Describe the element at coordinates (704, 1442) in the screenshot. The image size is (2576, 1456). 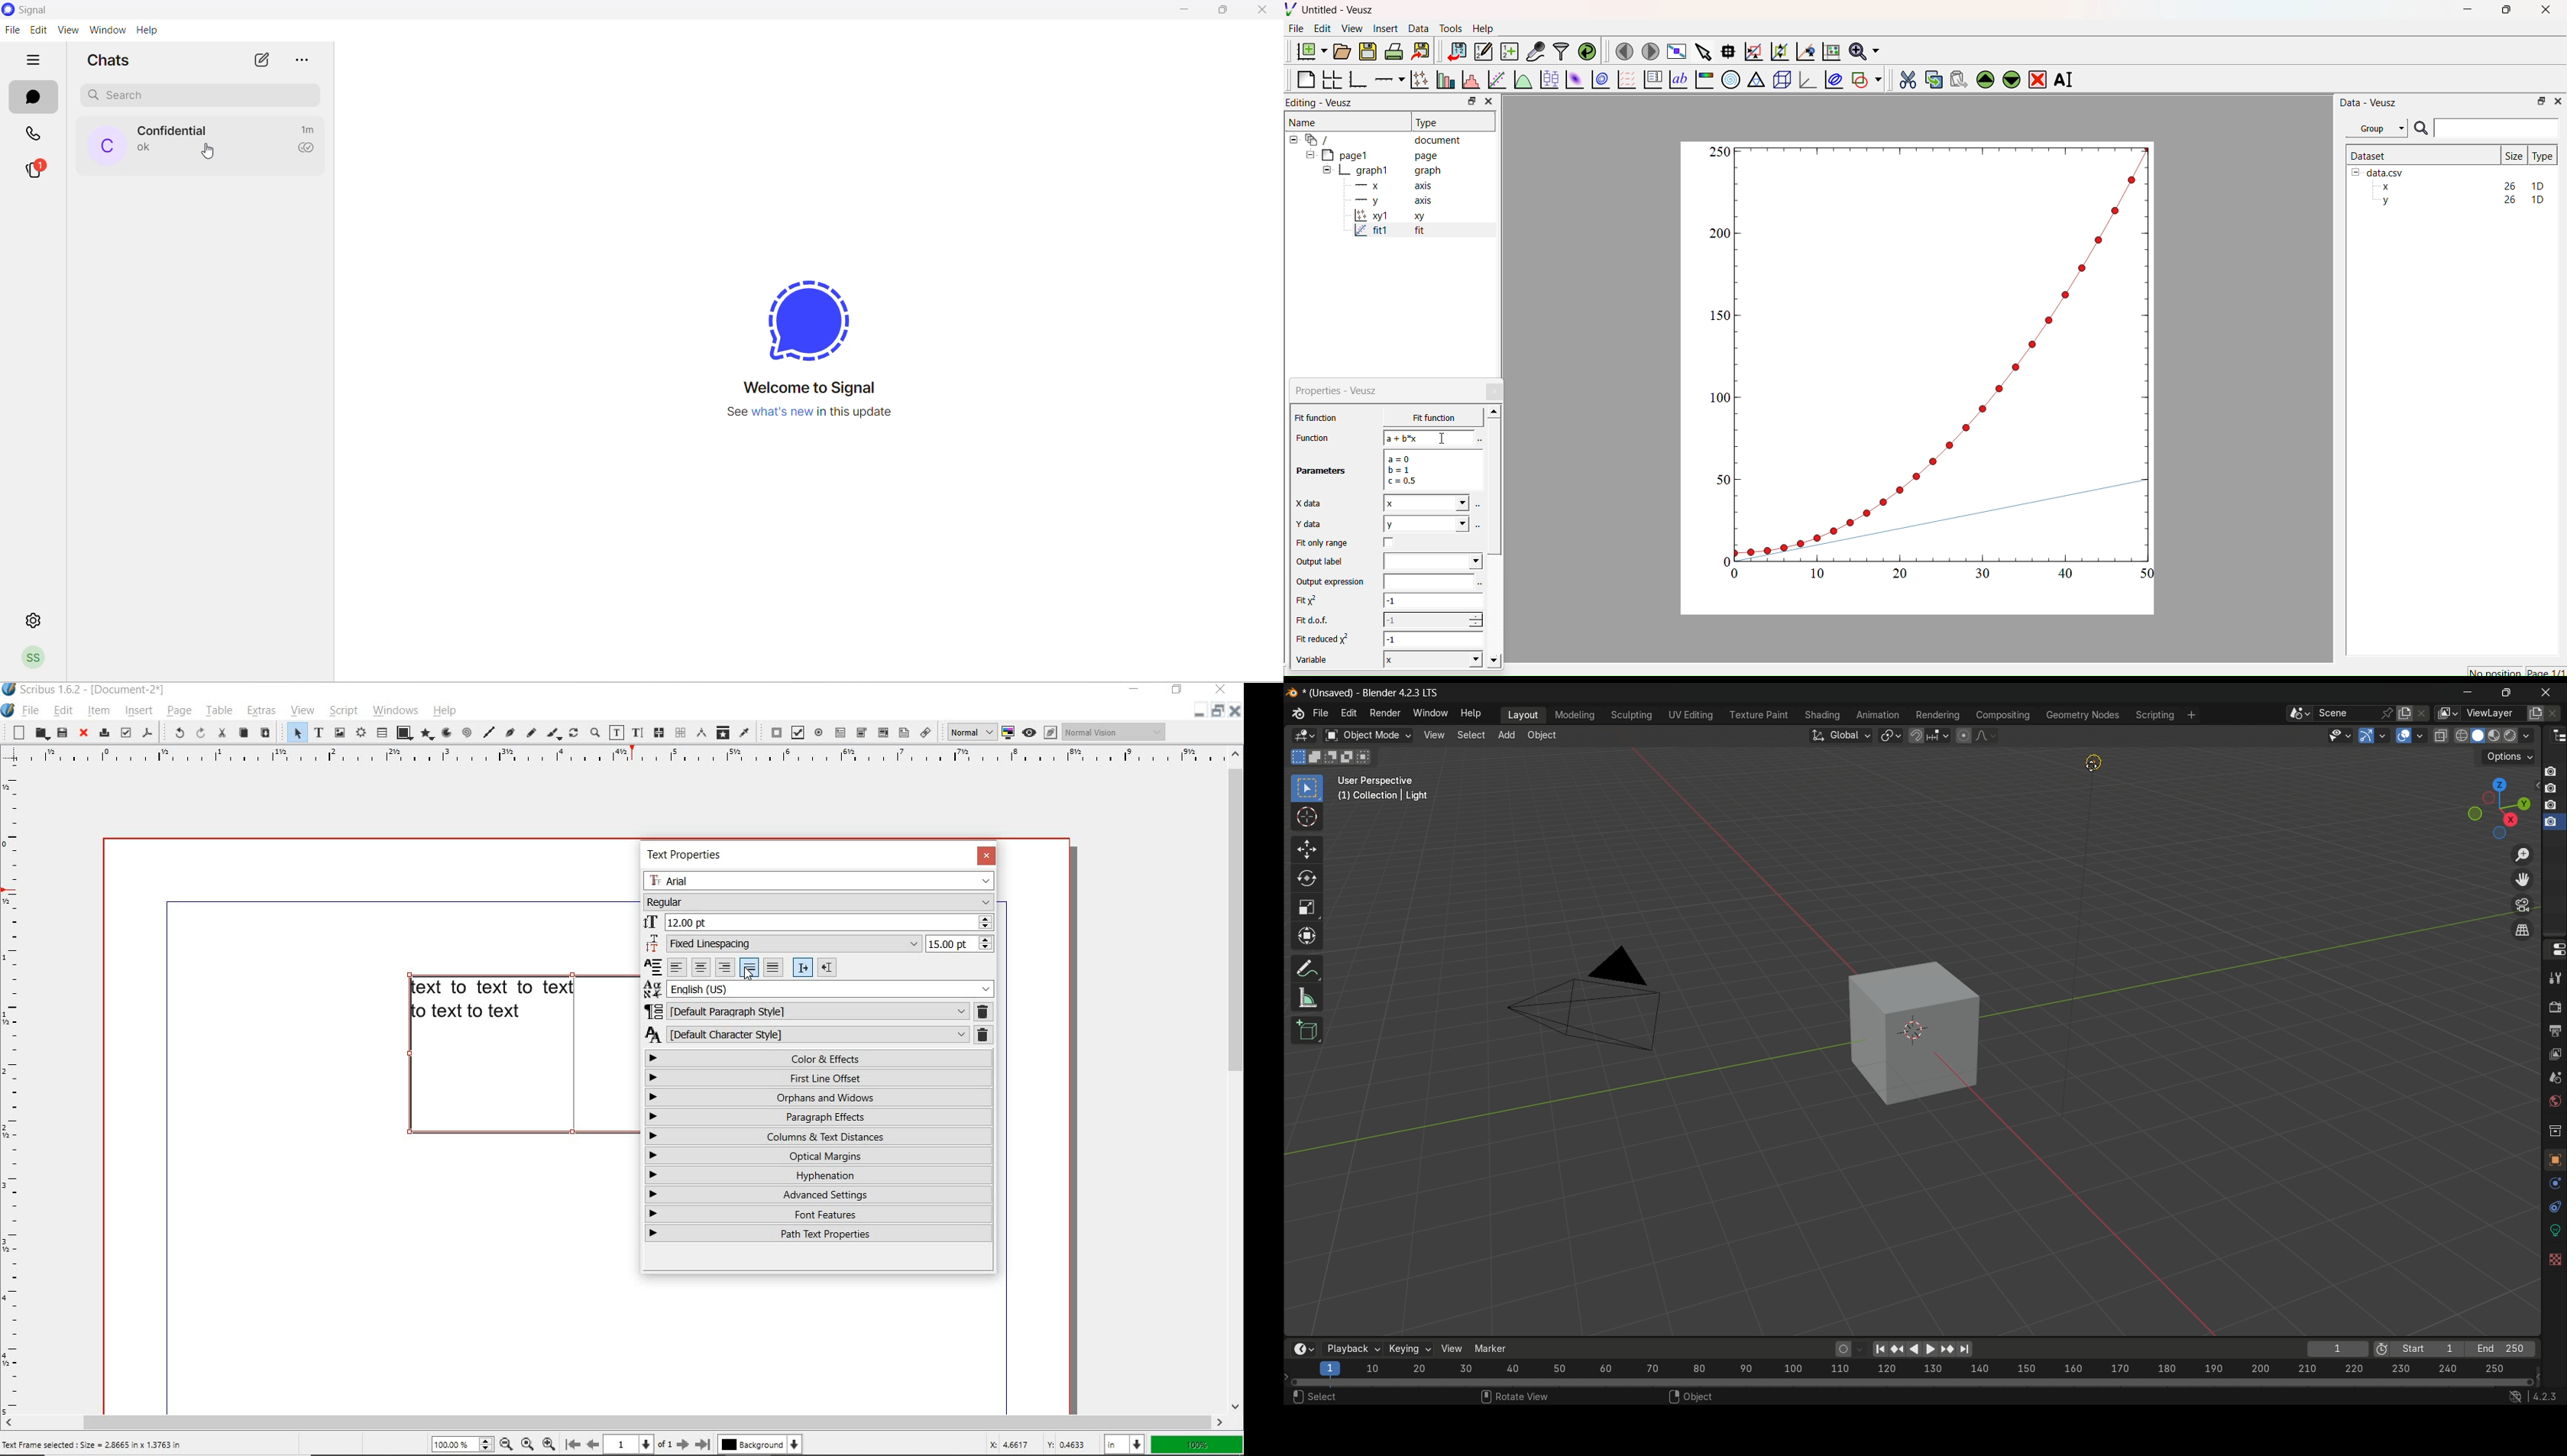
I see `go to last page` at that location.